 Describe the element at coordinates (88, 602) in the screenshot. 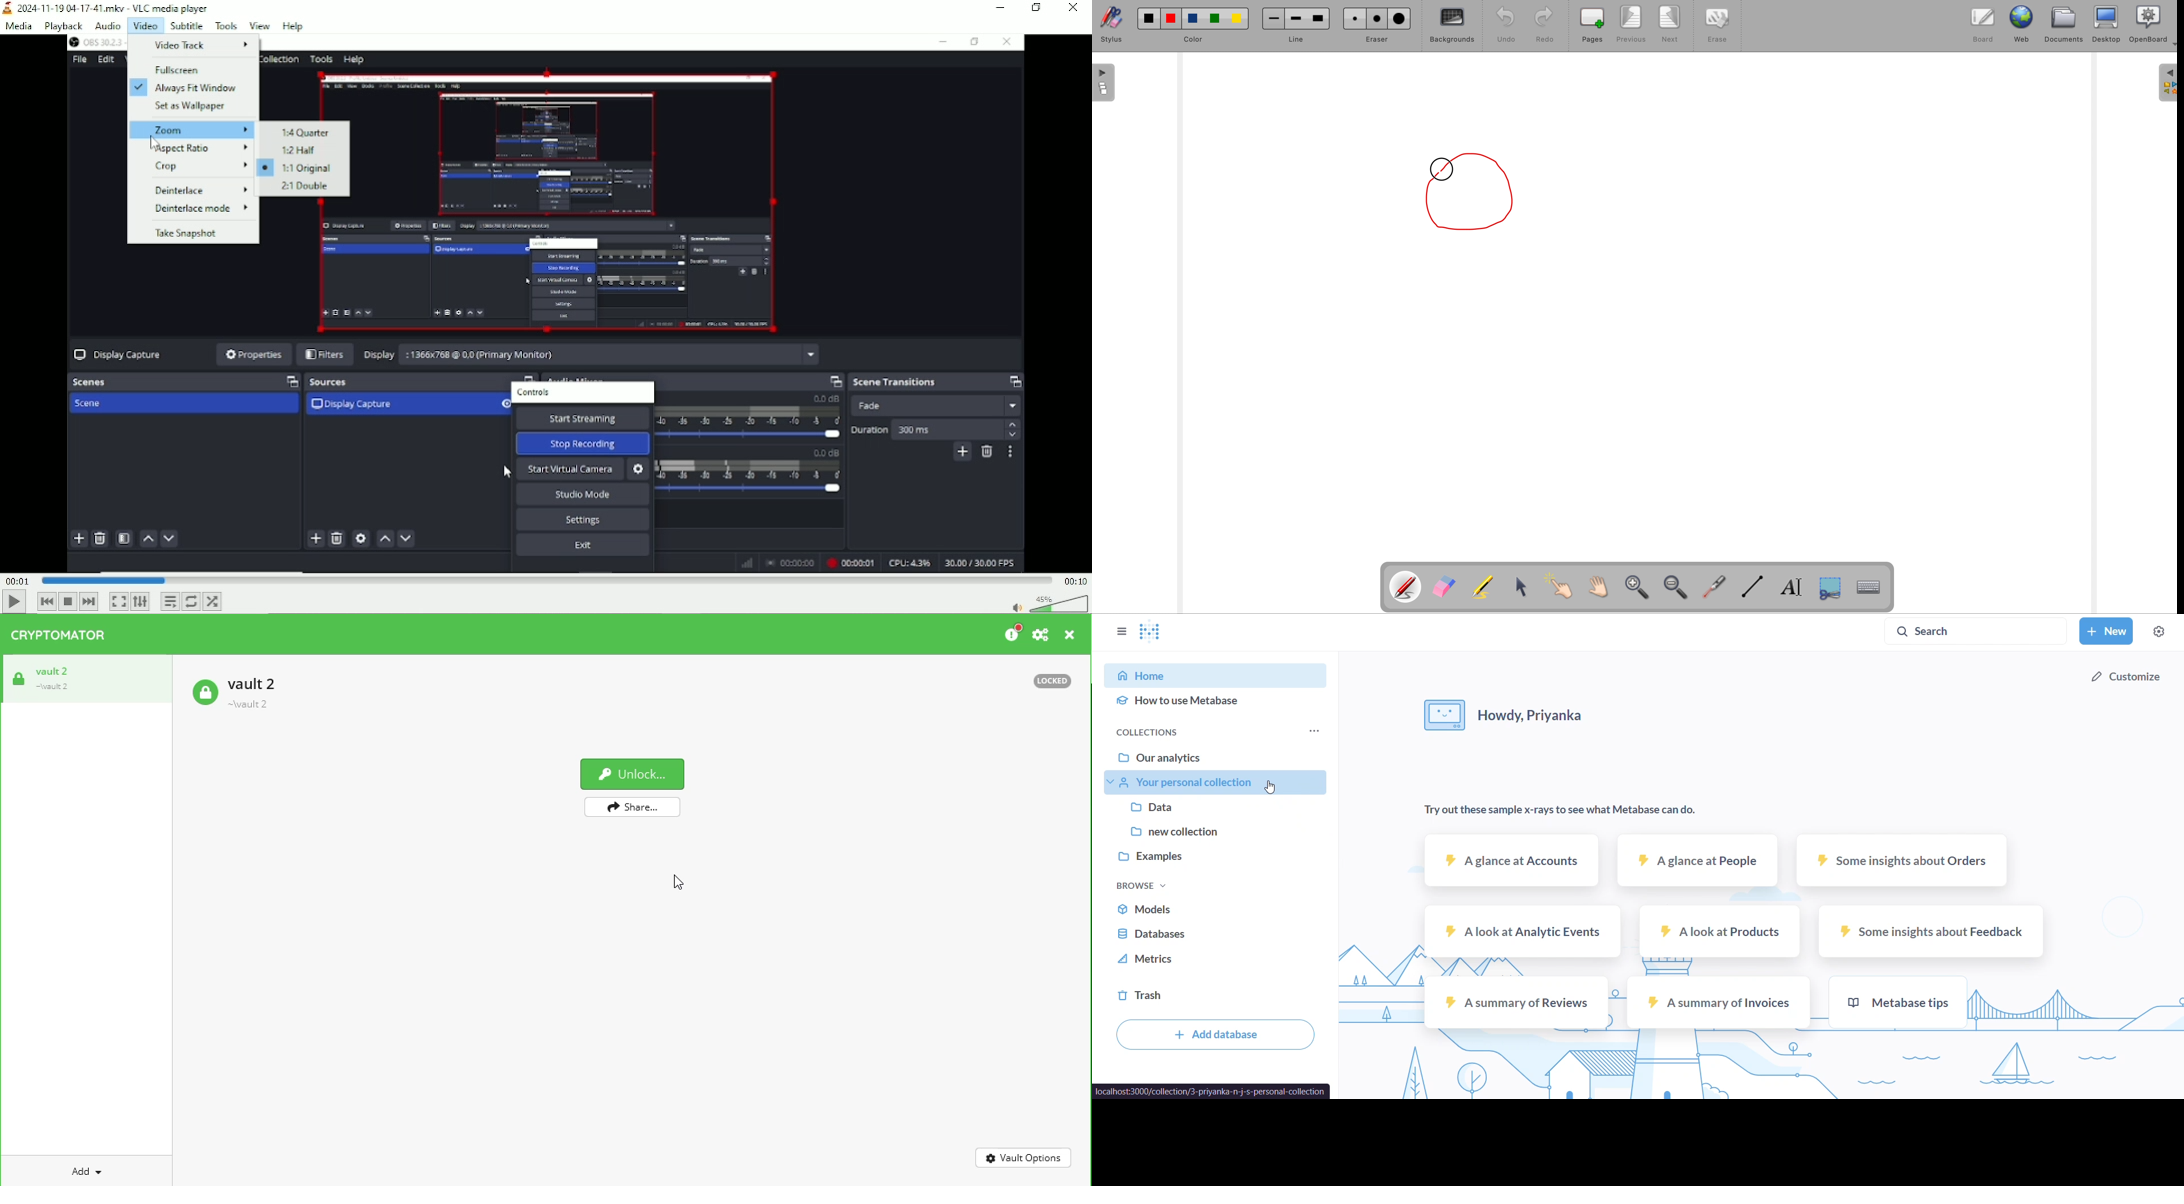

I see `Next` at that location.